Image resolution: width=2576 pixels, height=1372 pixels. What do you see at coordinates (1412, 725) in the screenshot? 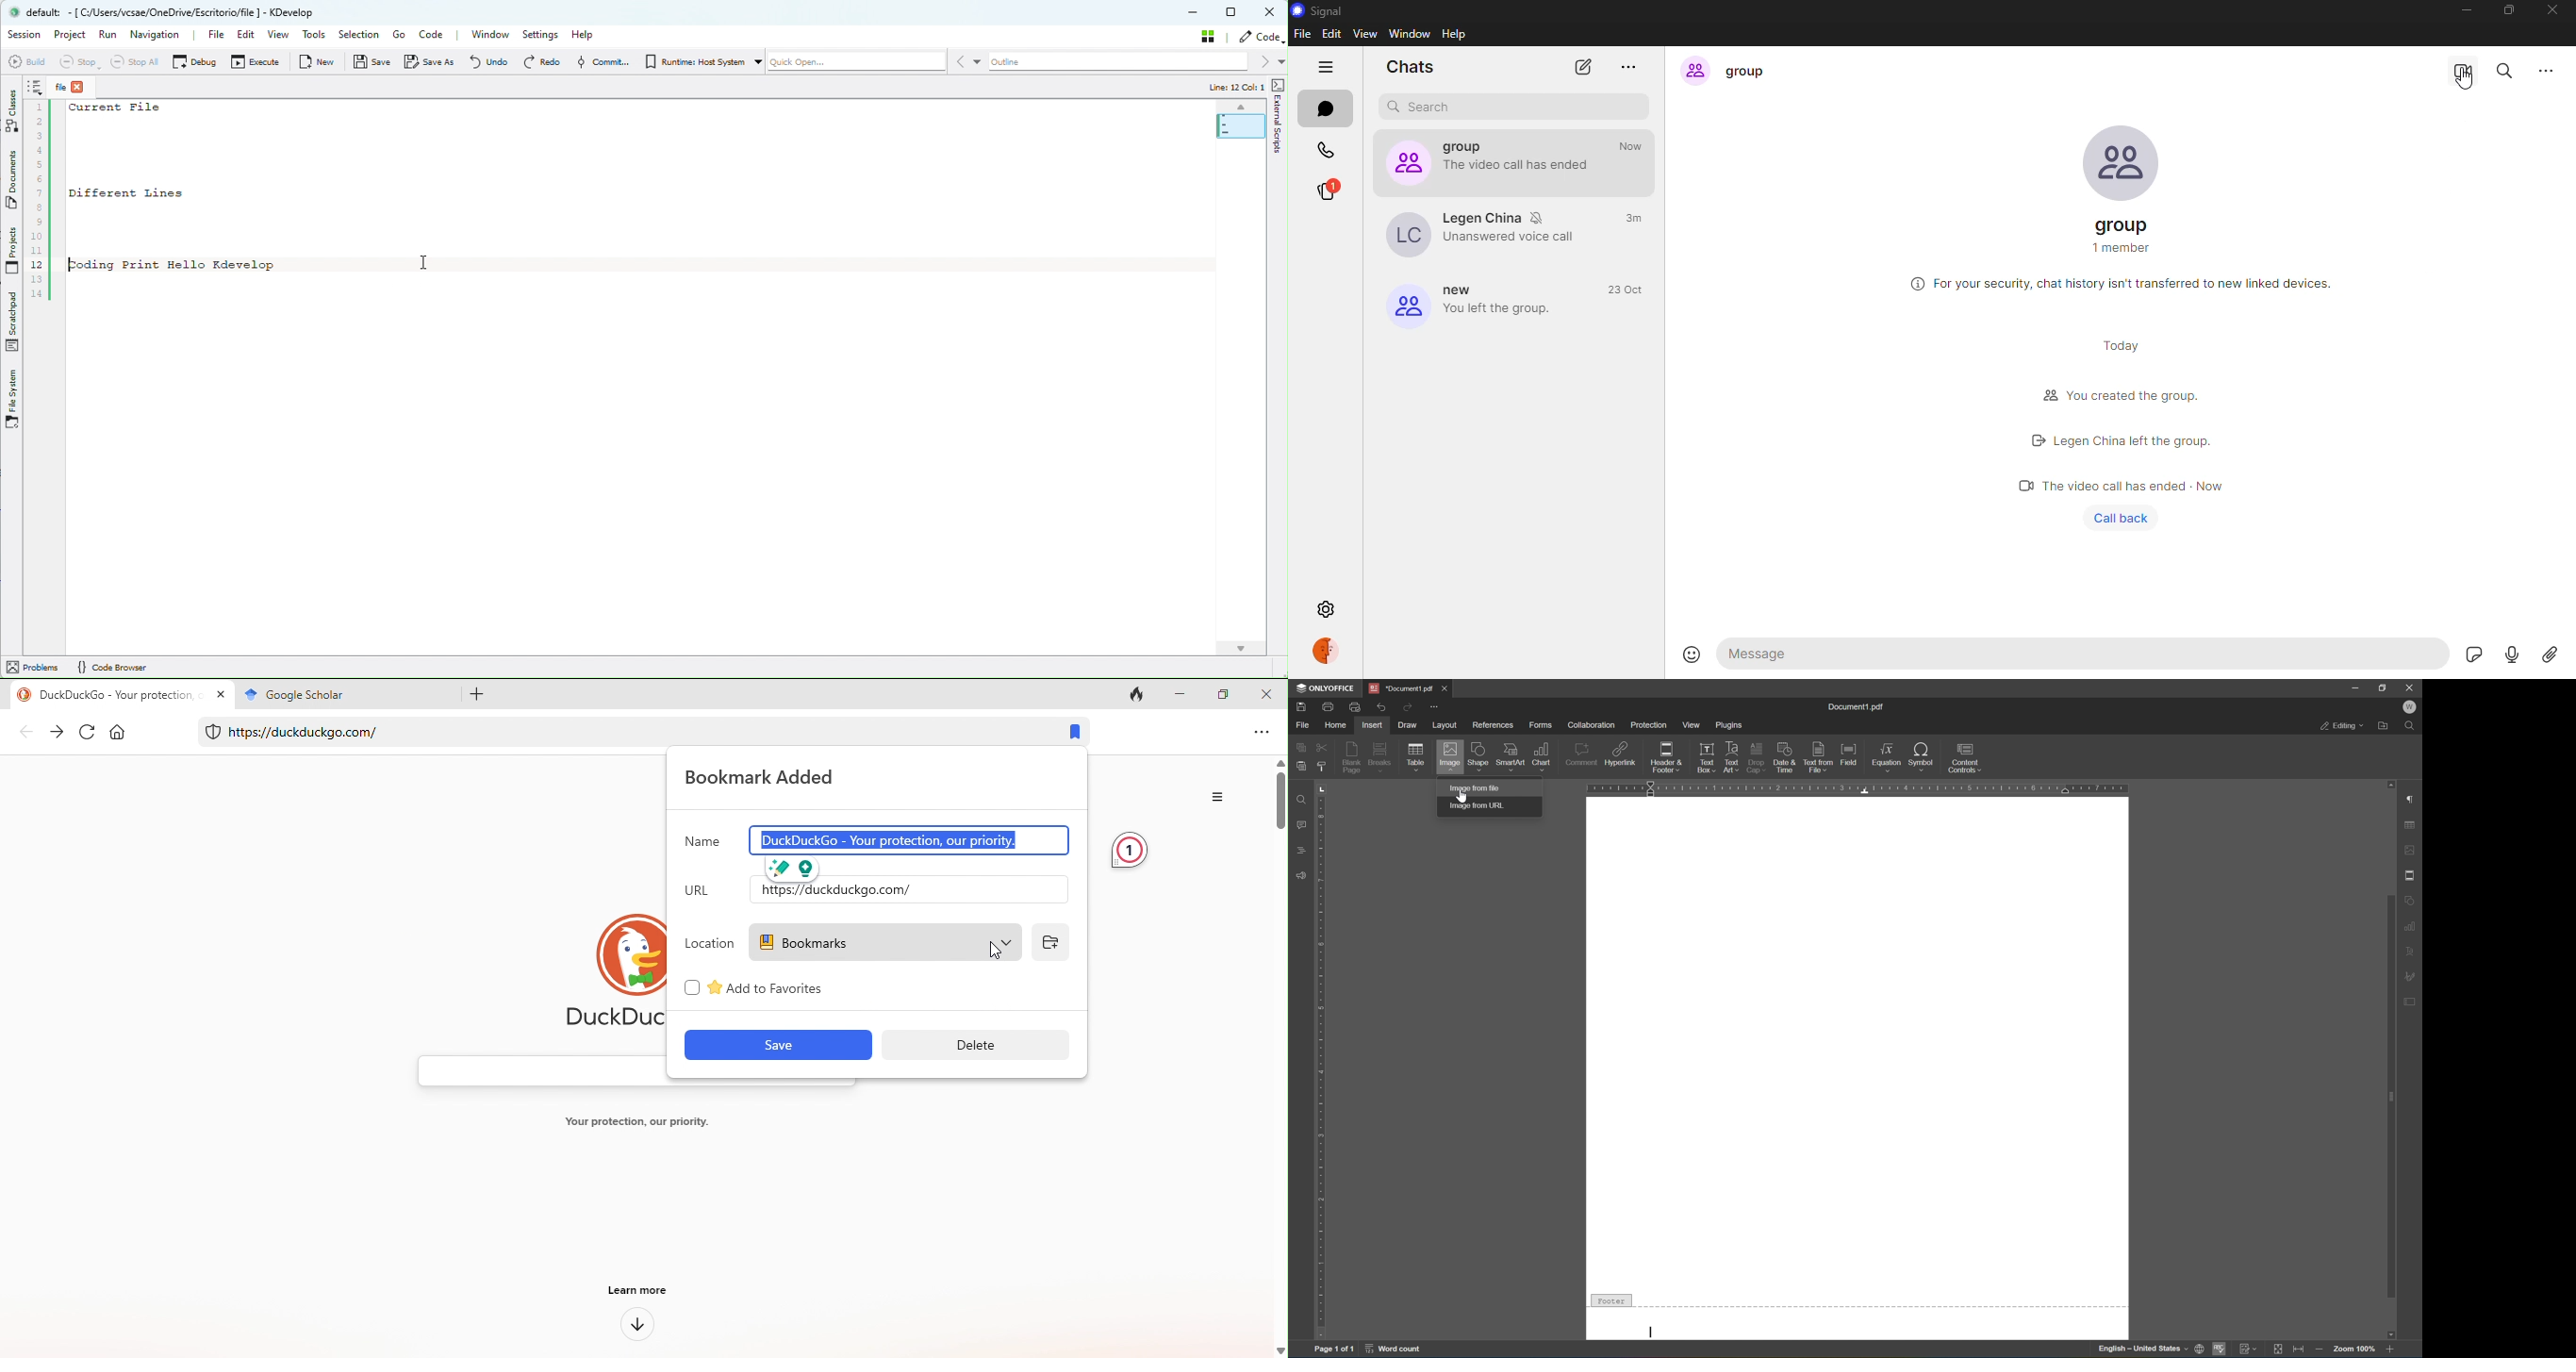
I see `draw` at bounding box center [1412, 725].